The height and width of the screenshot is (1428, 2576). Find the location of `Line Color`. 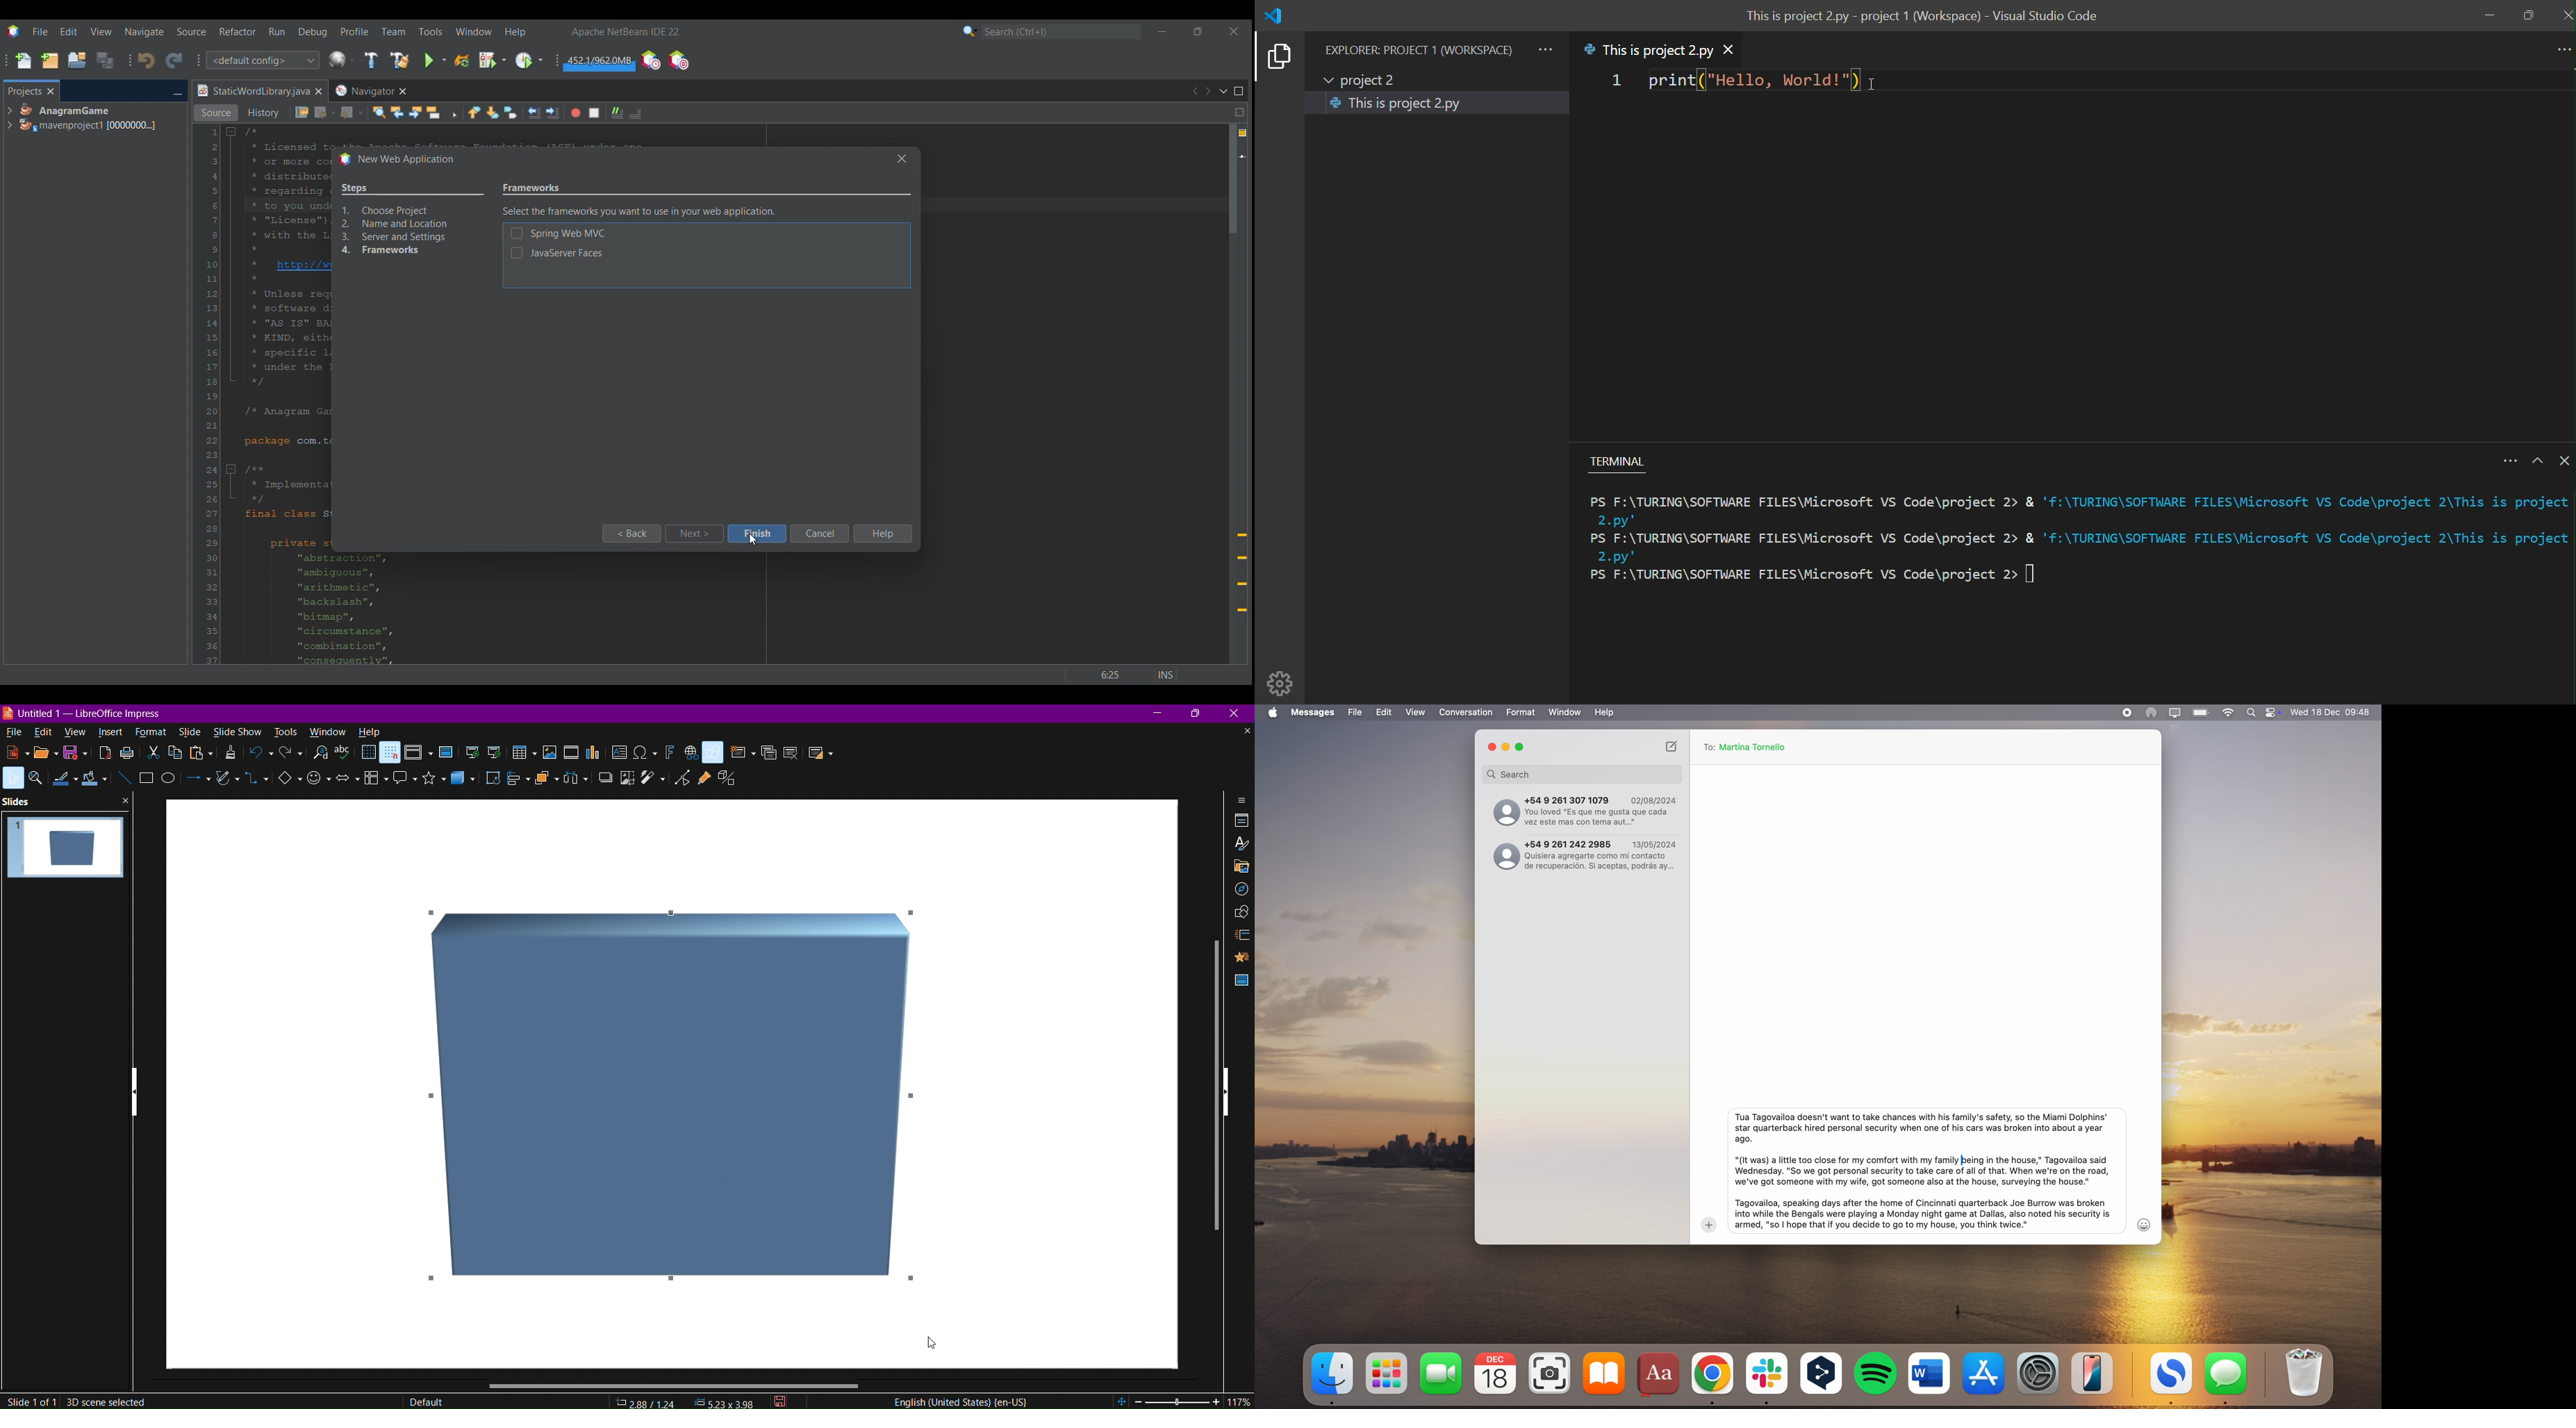

Line Color is located at coordinates (64, 782).